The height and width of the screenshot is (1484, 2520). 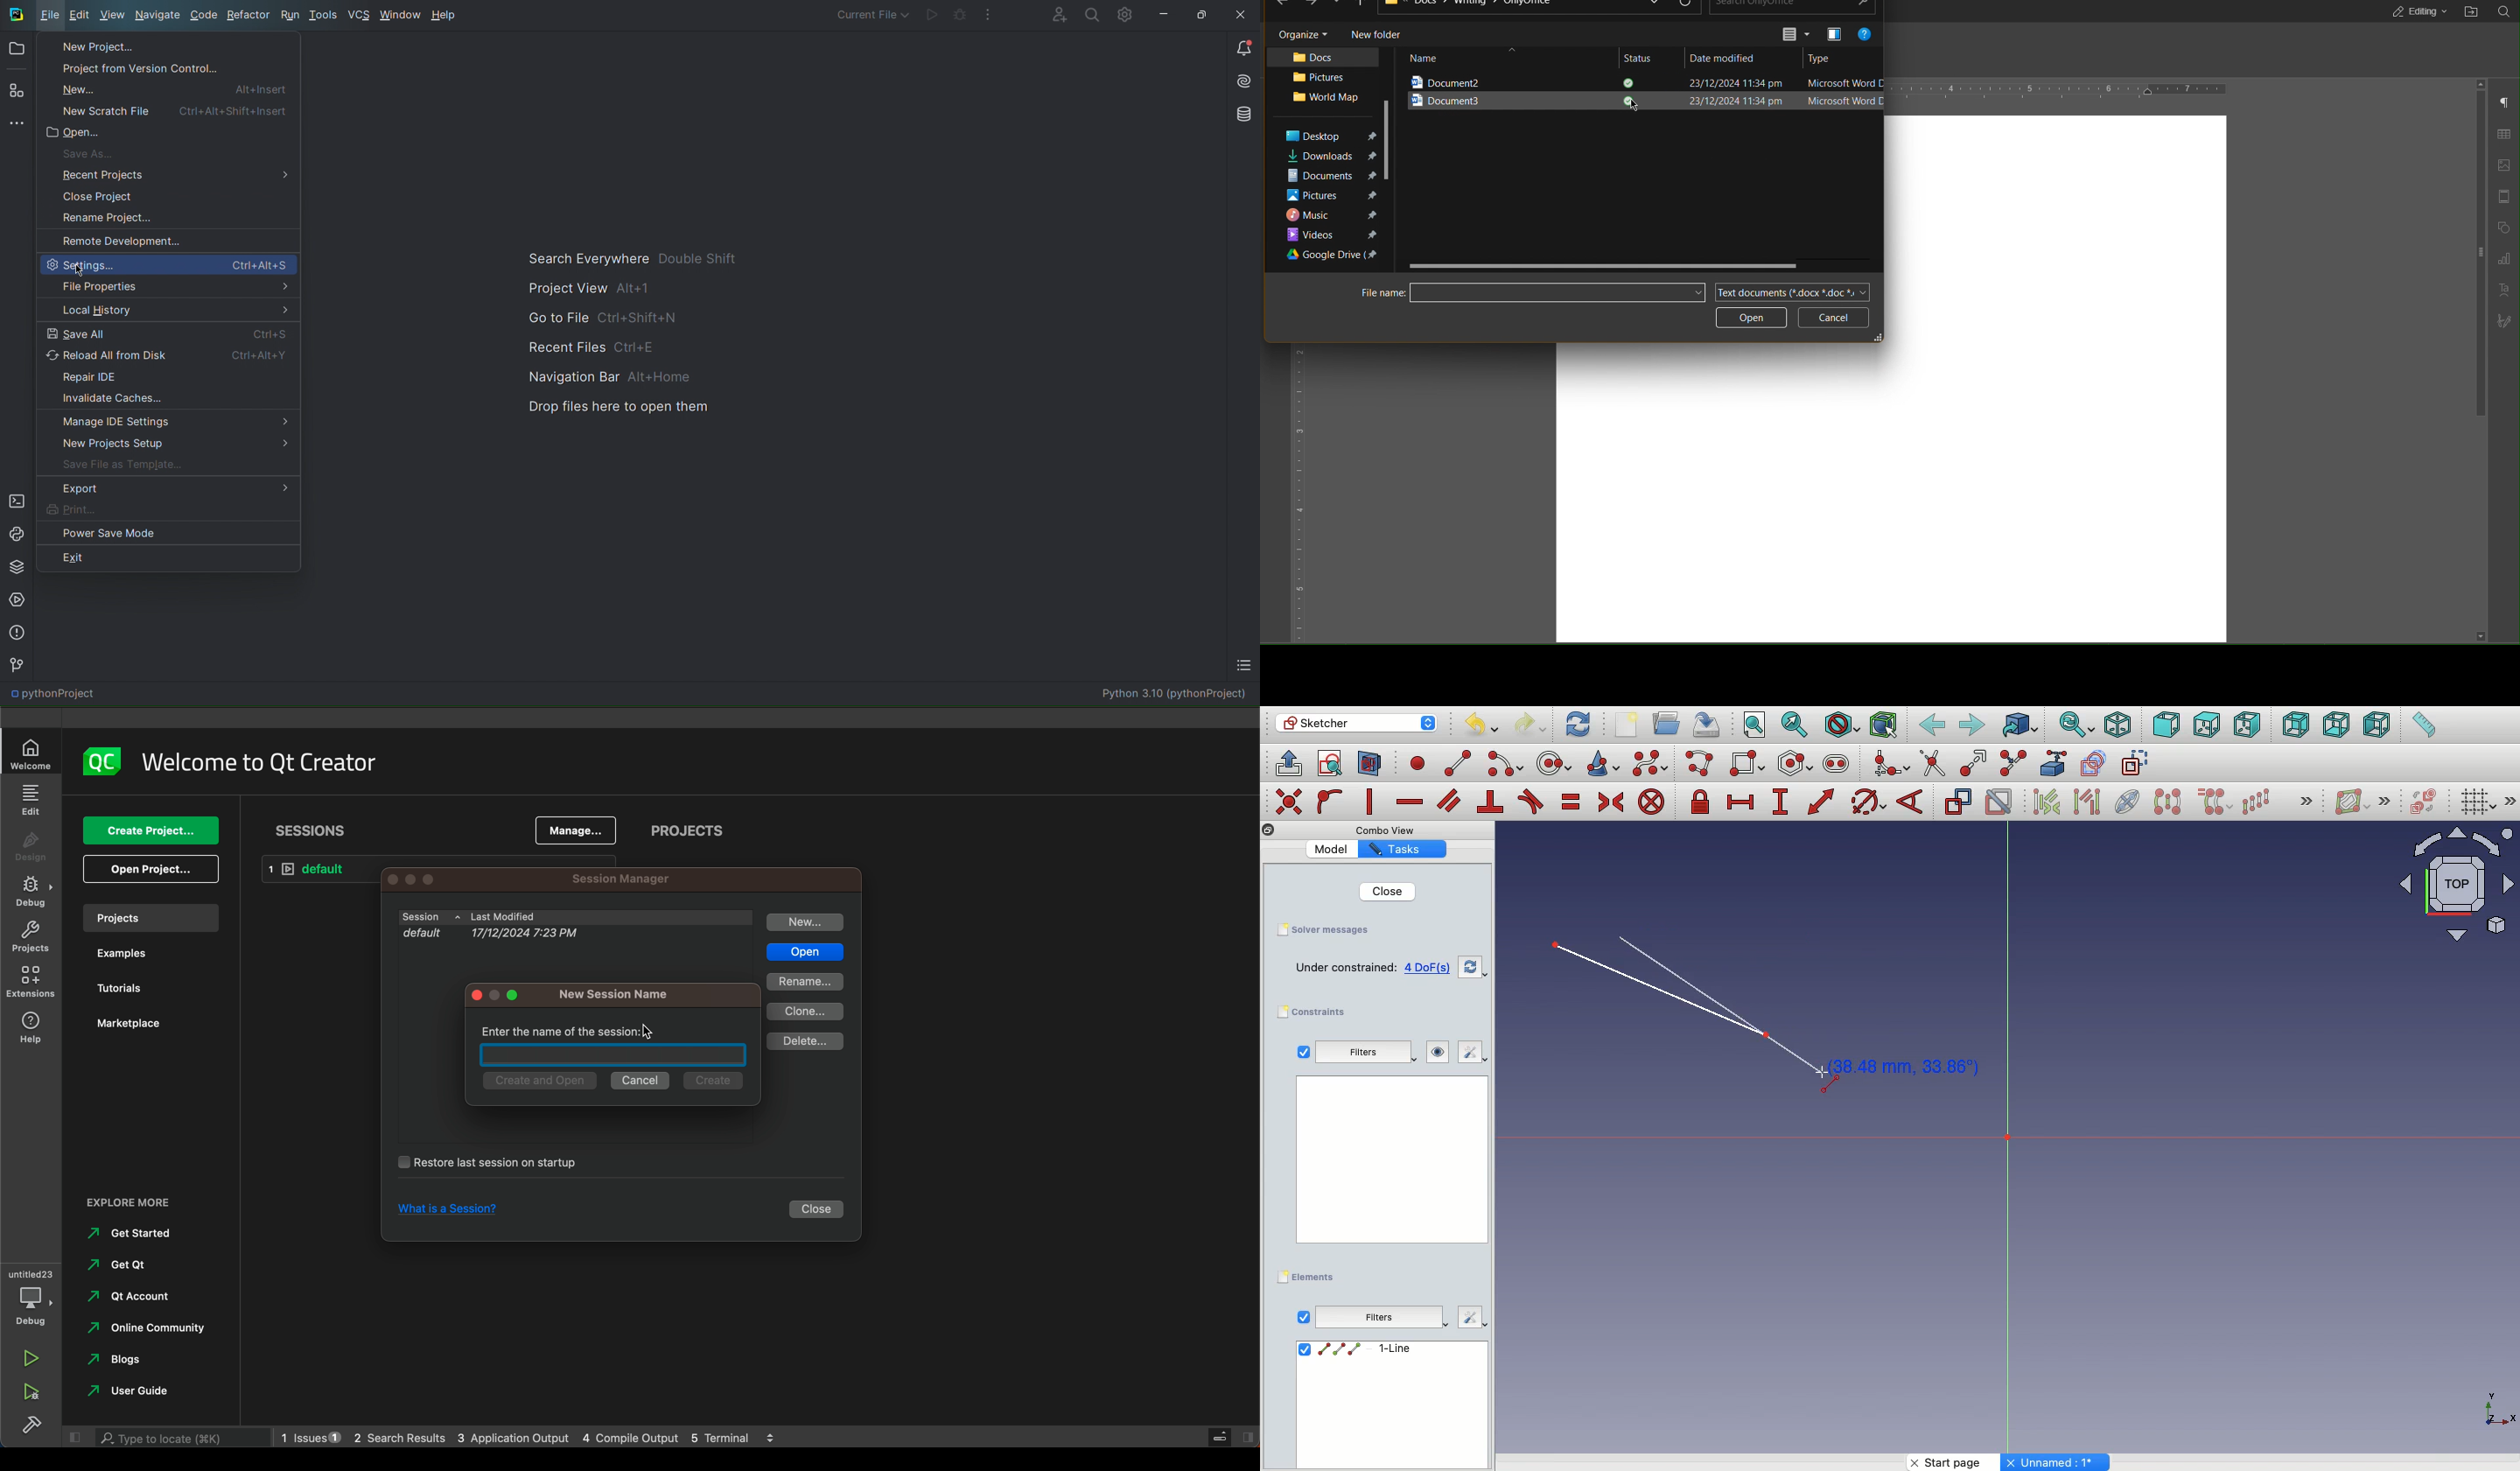 I want to click on Measure, so click(x=2422, y=726).